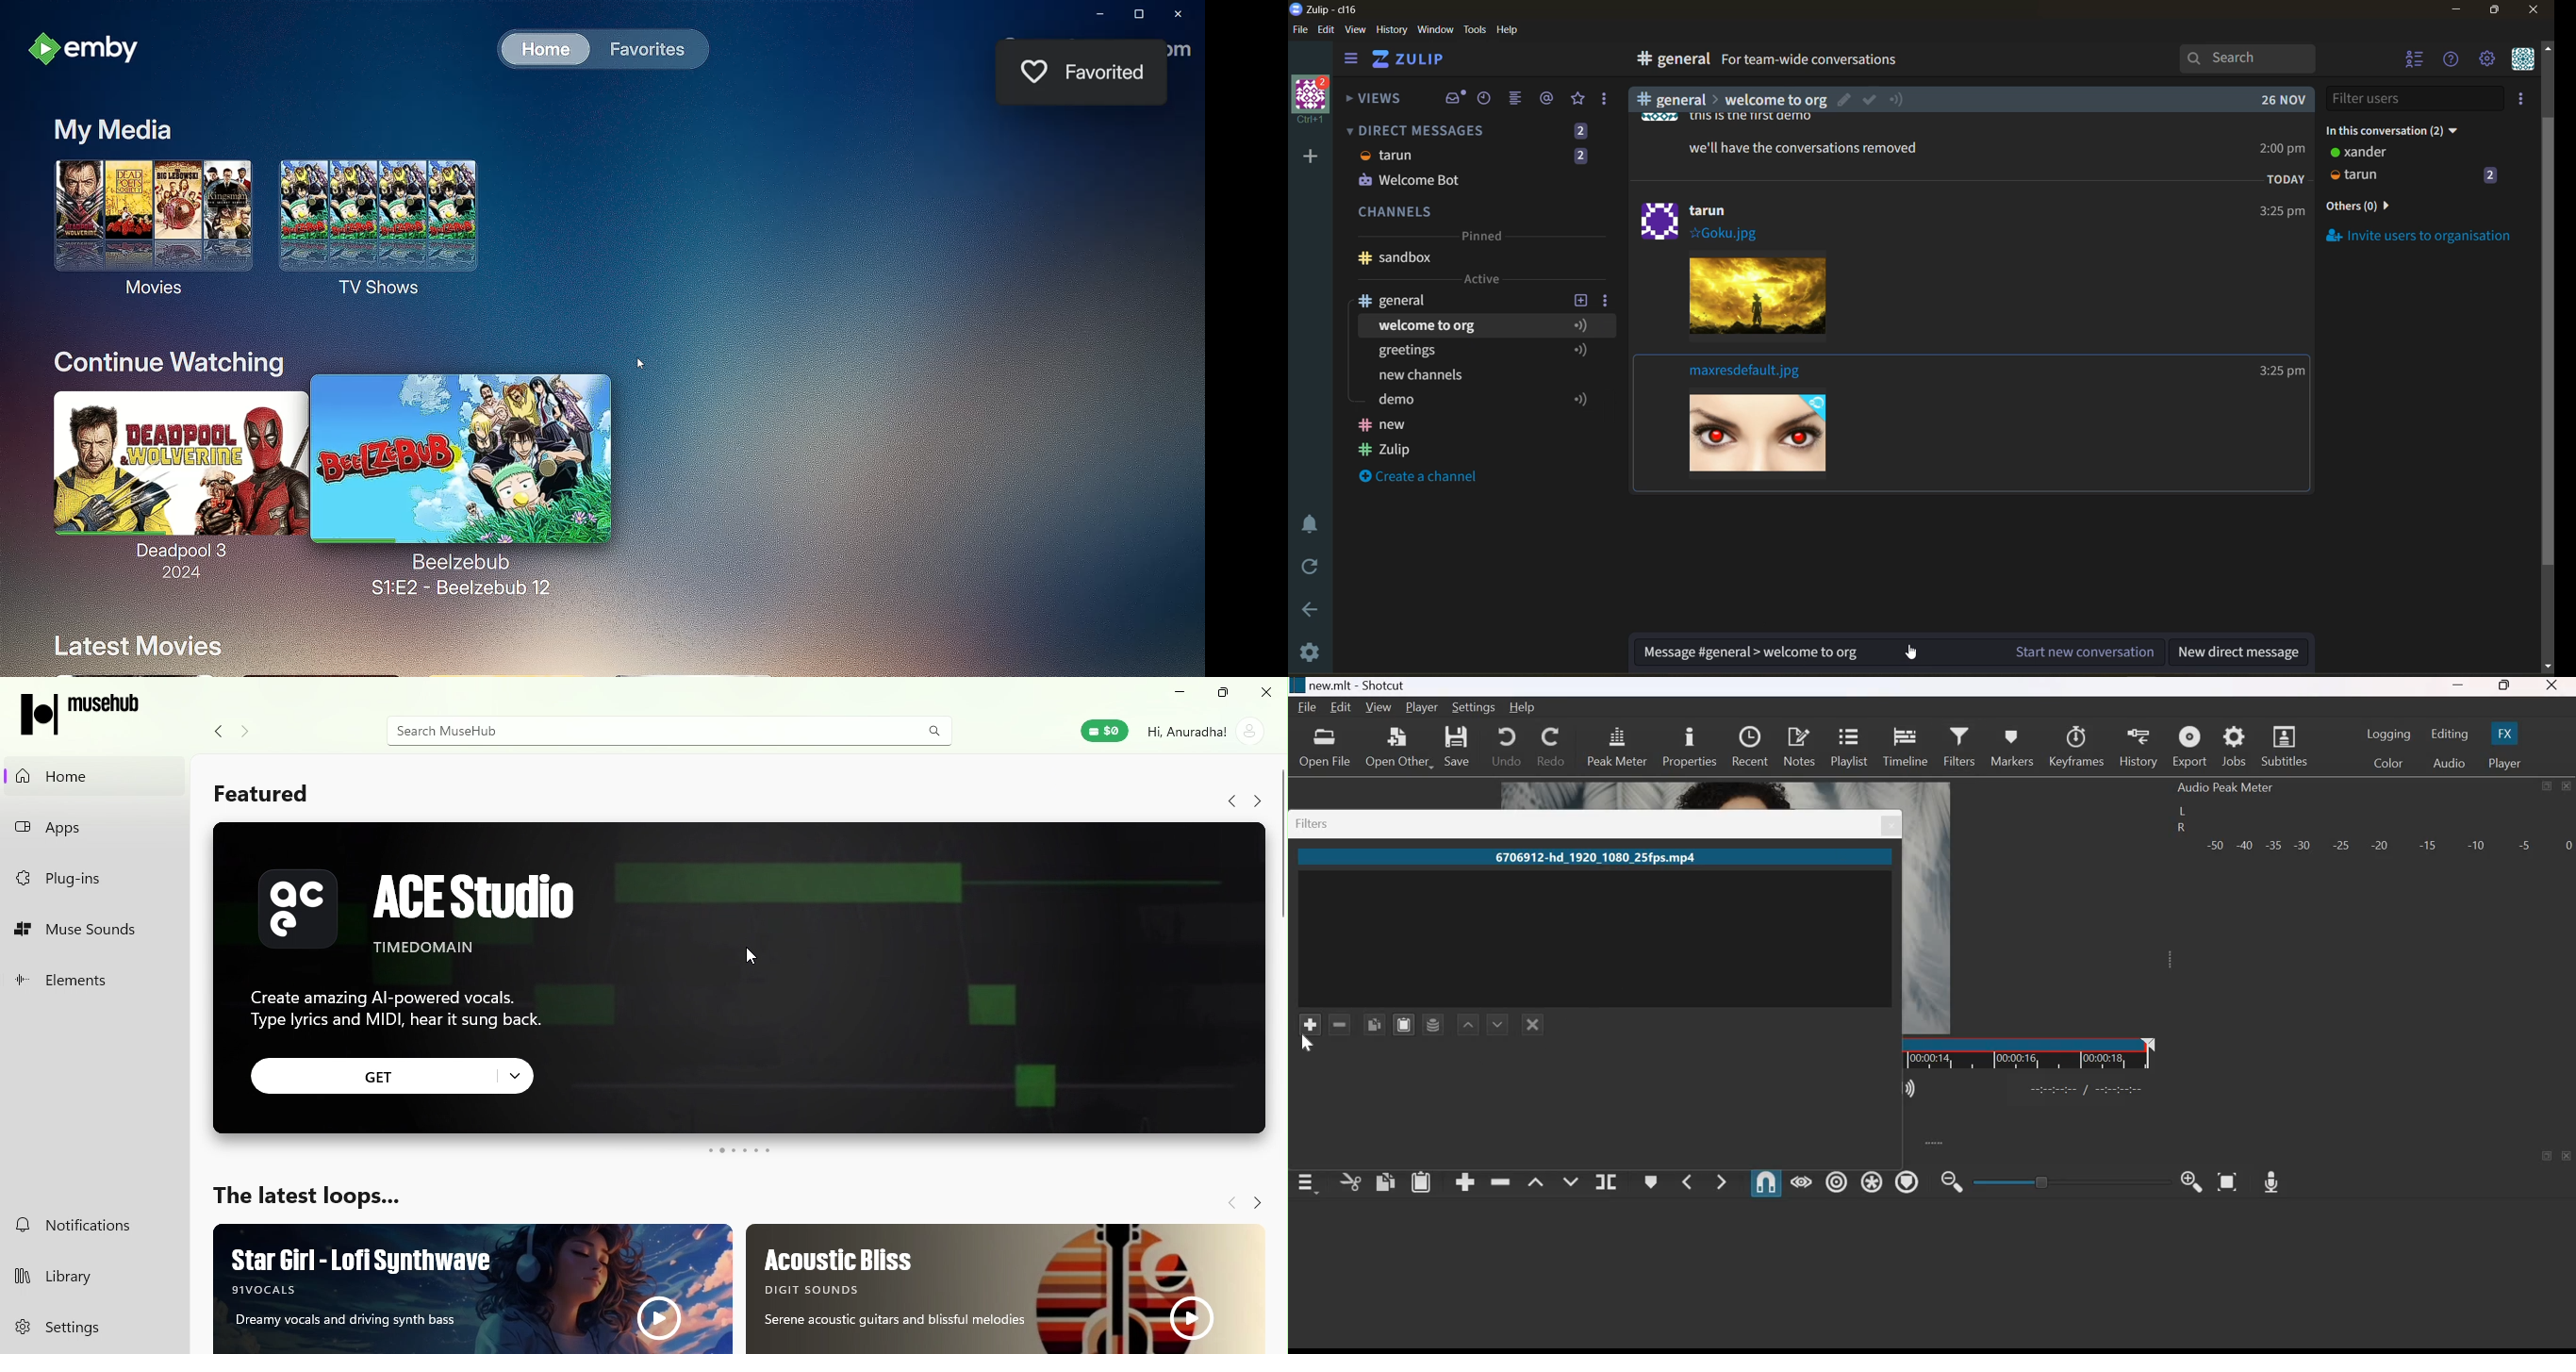 The image size is (2576, 1372). Describe the element at coordinates (1721, 1180) in the screenshot. I see `Next Marker` at that location.